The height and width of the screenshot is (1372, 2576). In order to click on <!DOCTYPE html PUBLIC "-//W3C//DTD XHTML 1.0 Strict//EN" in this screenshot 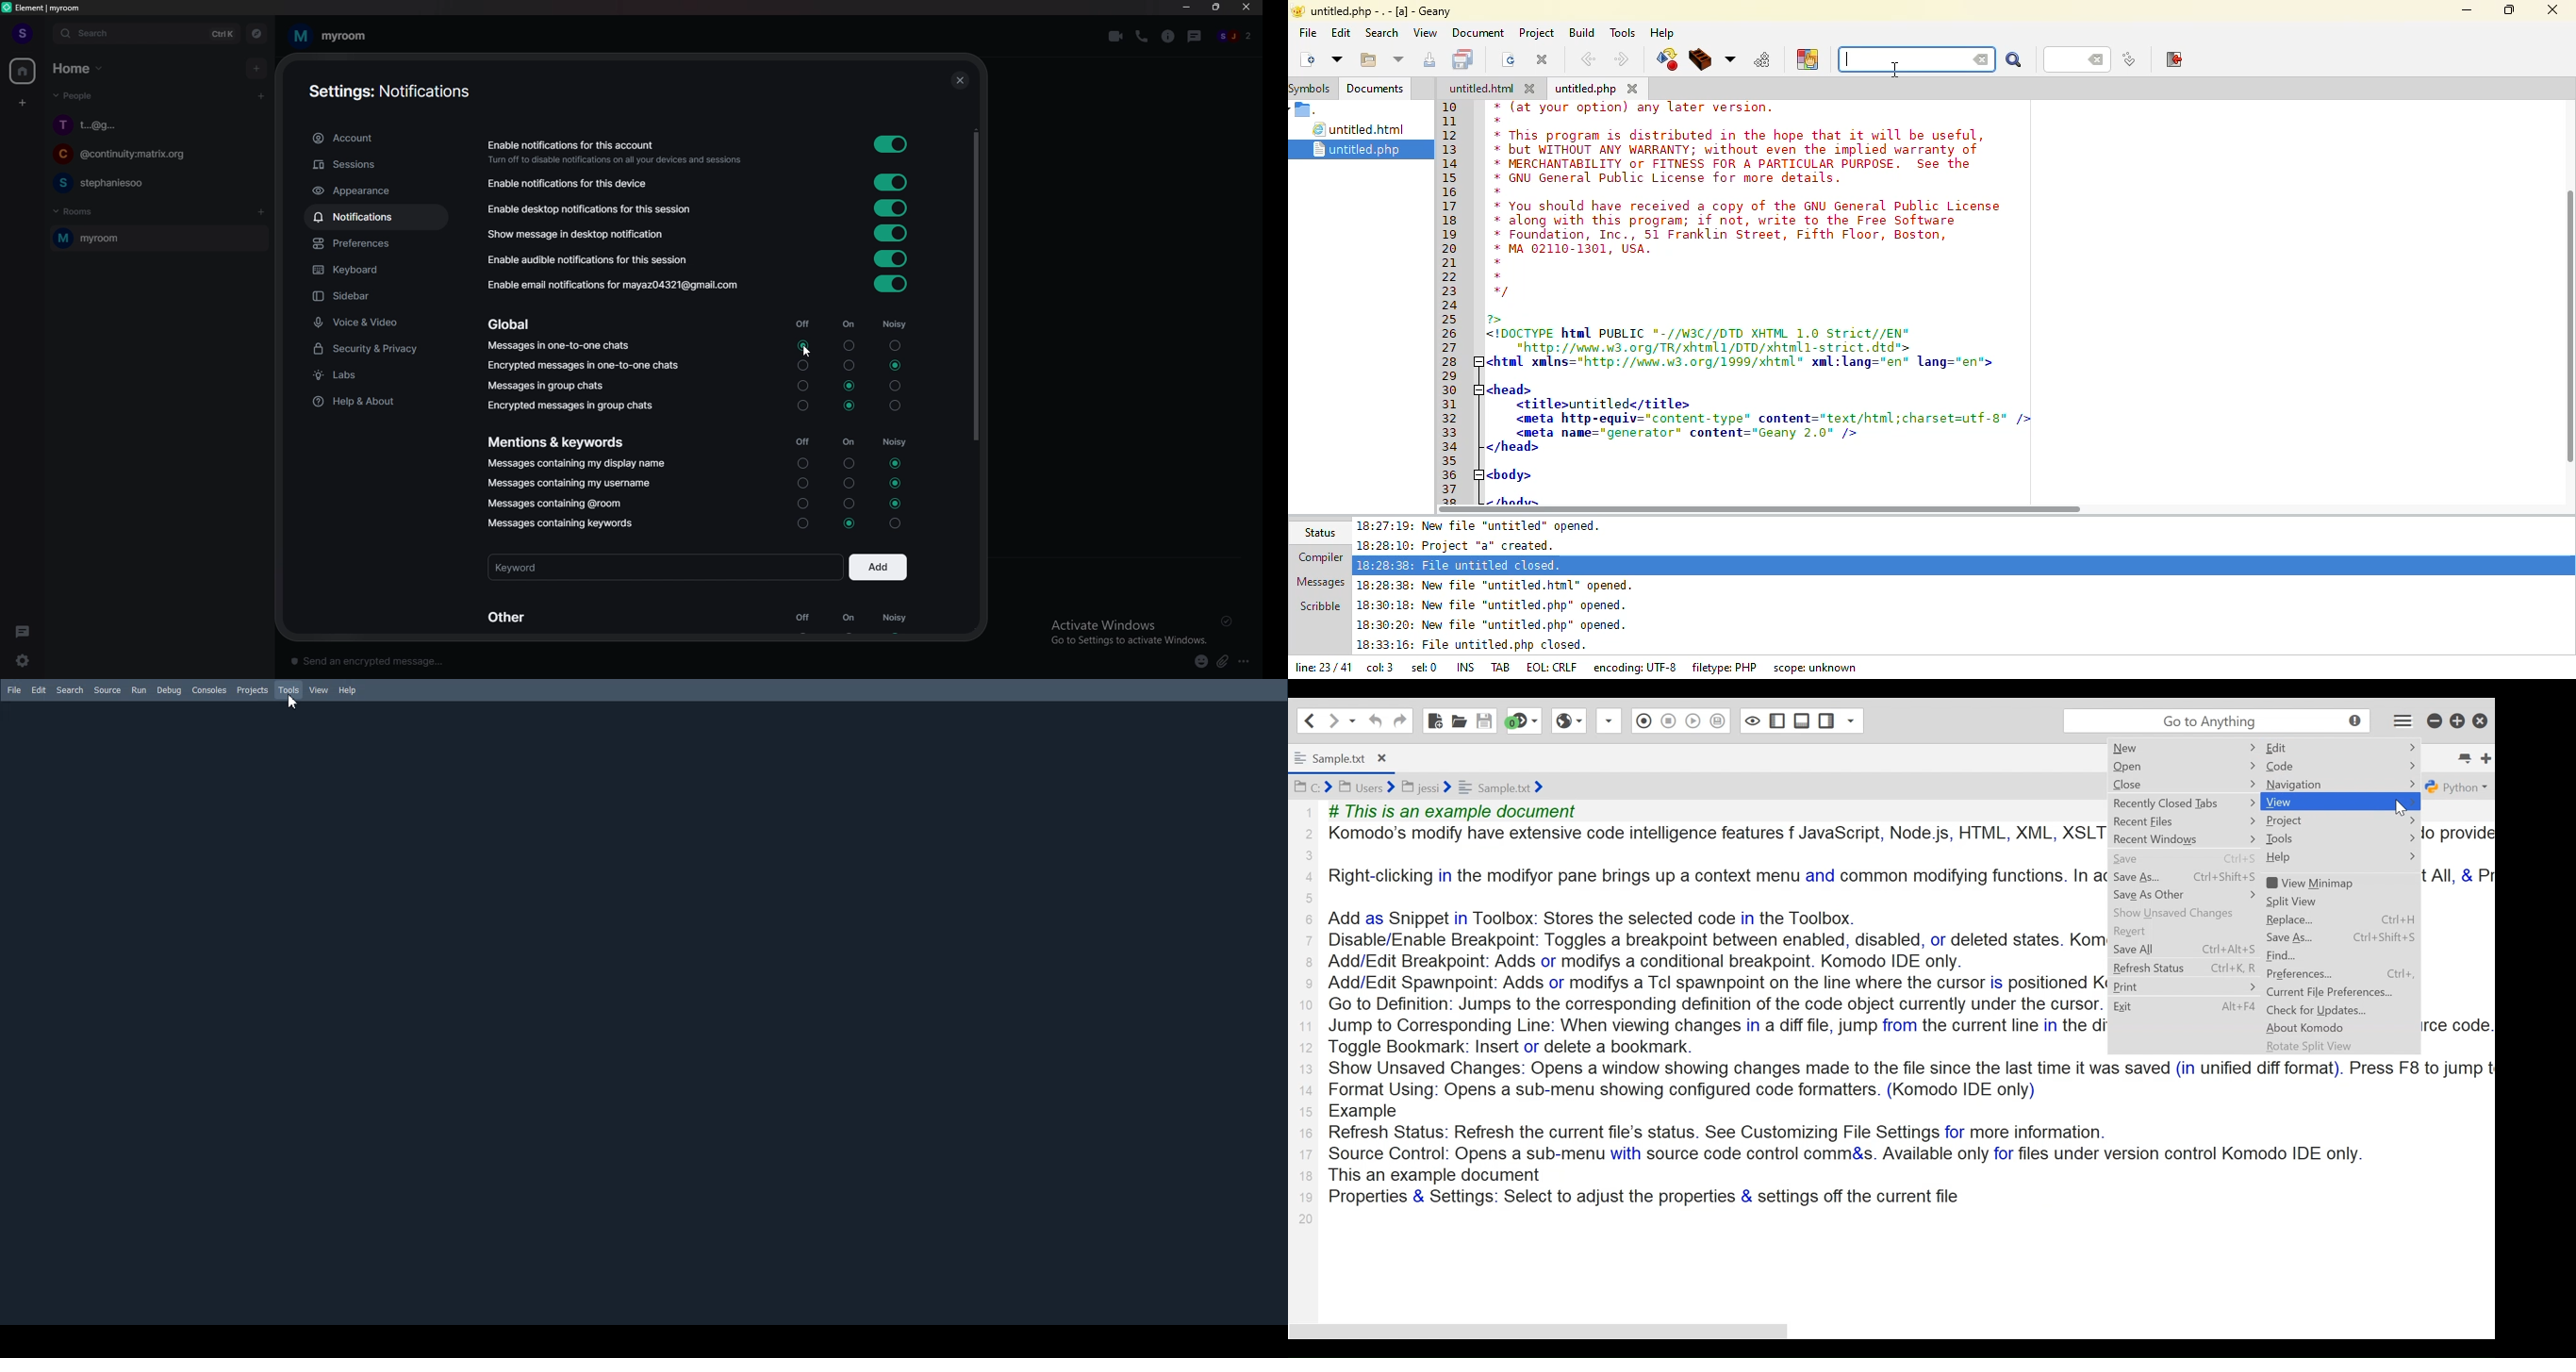, I will do `click(1700, 335)`.